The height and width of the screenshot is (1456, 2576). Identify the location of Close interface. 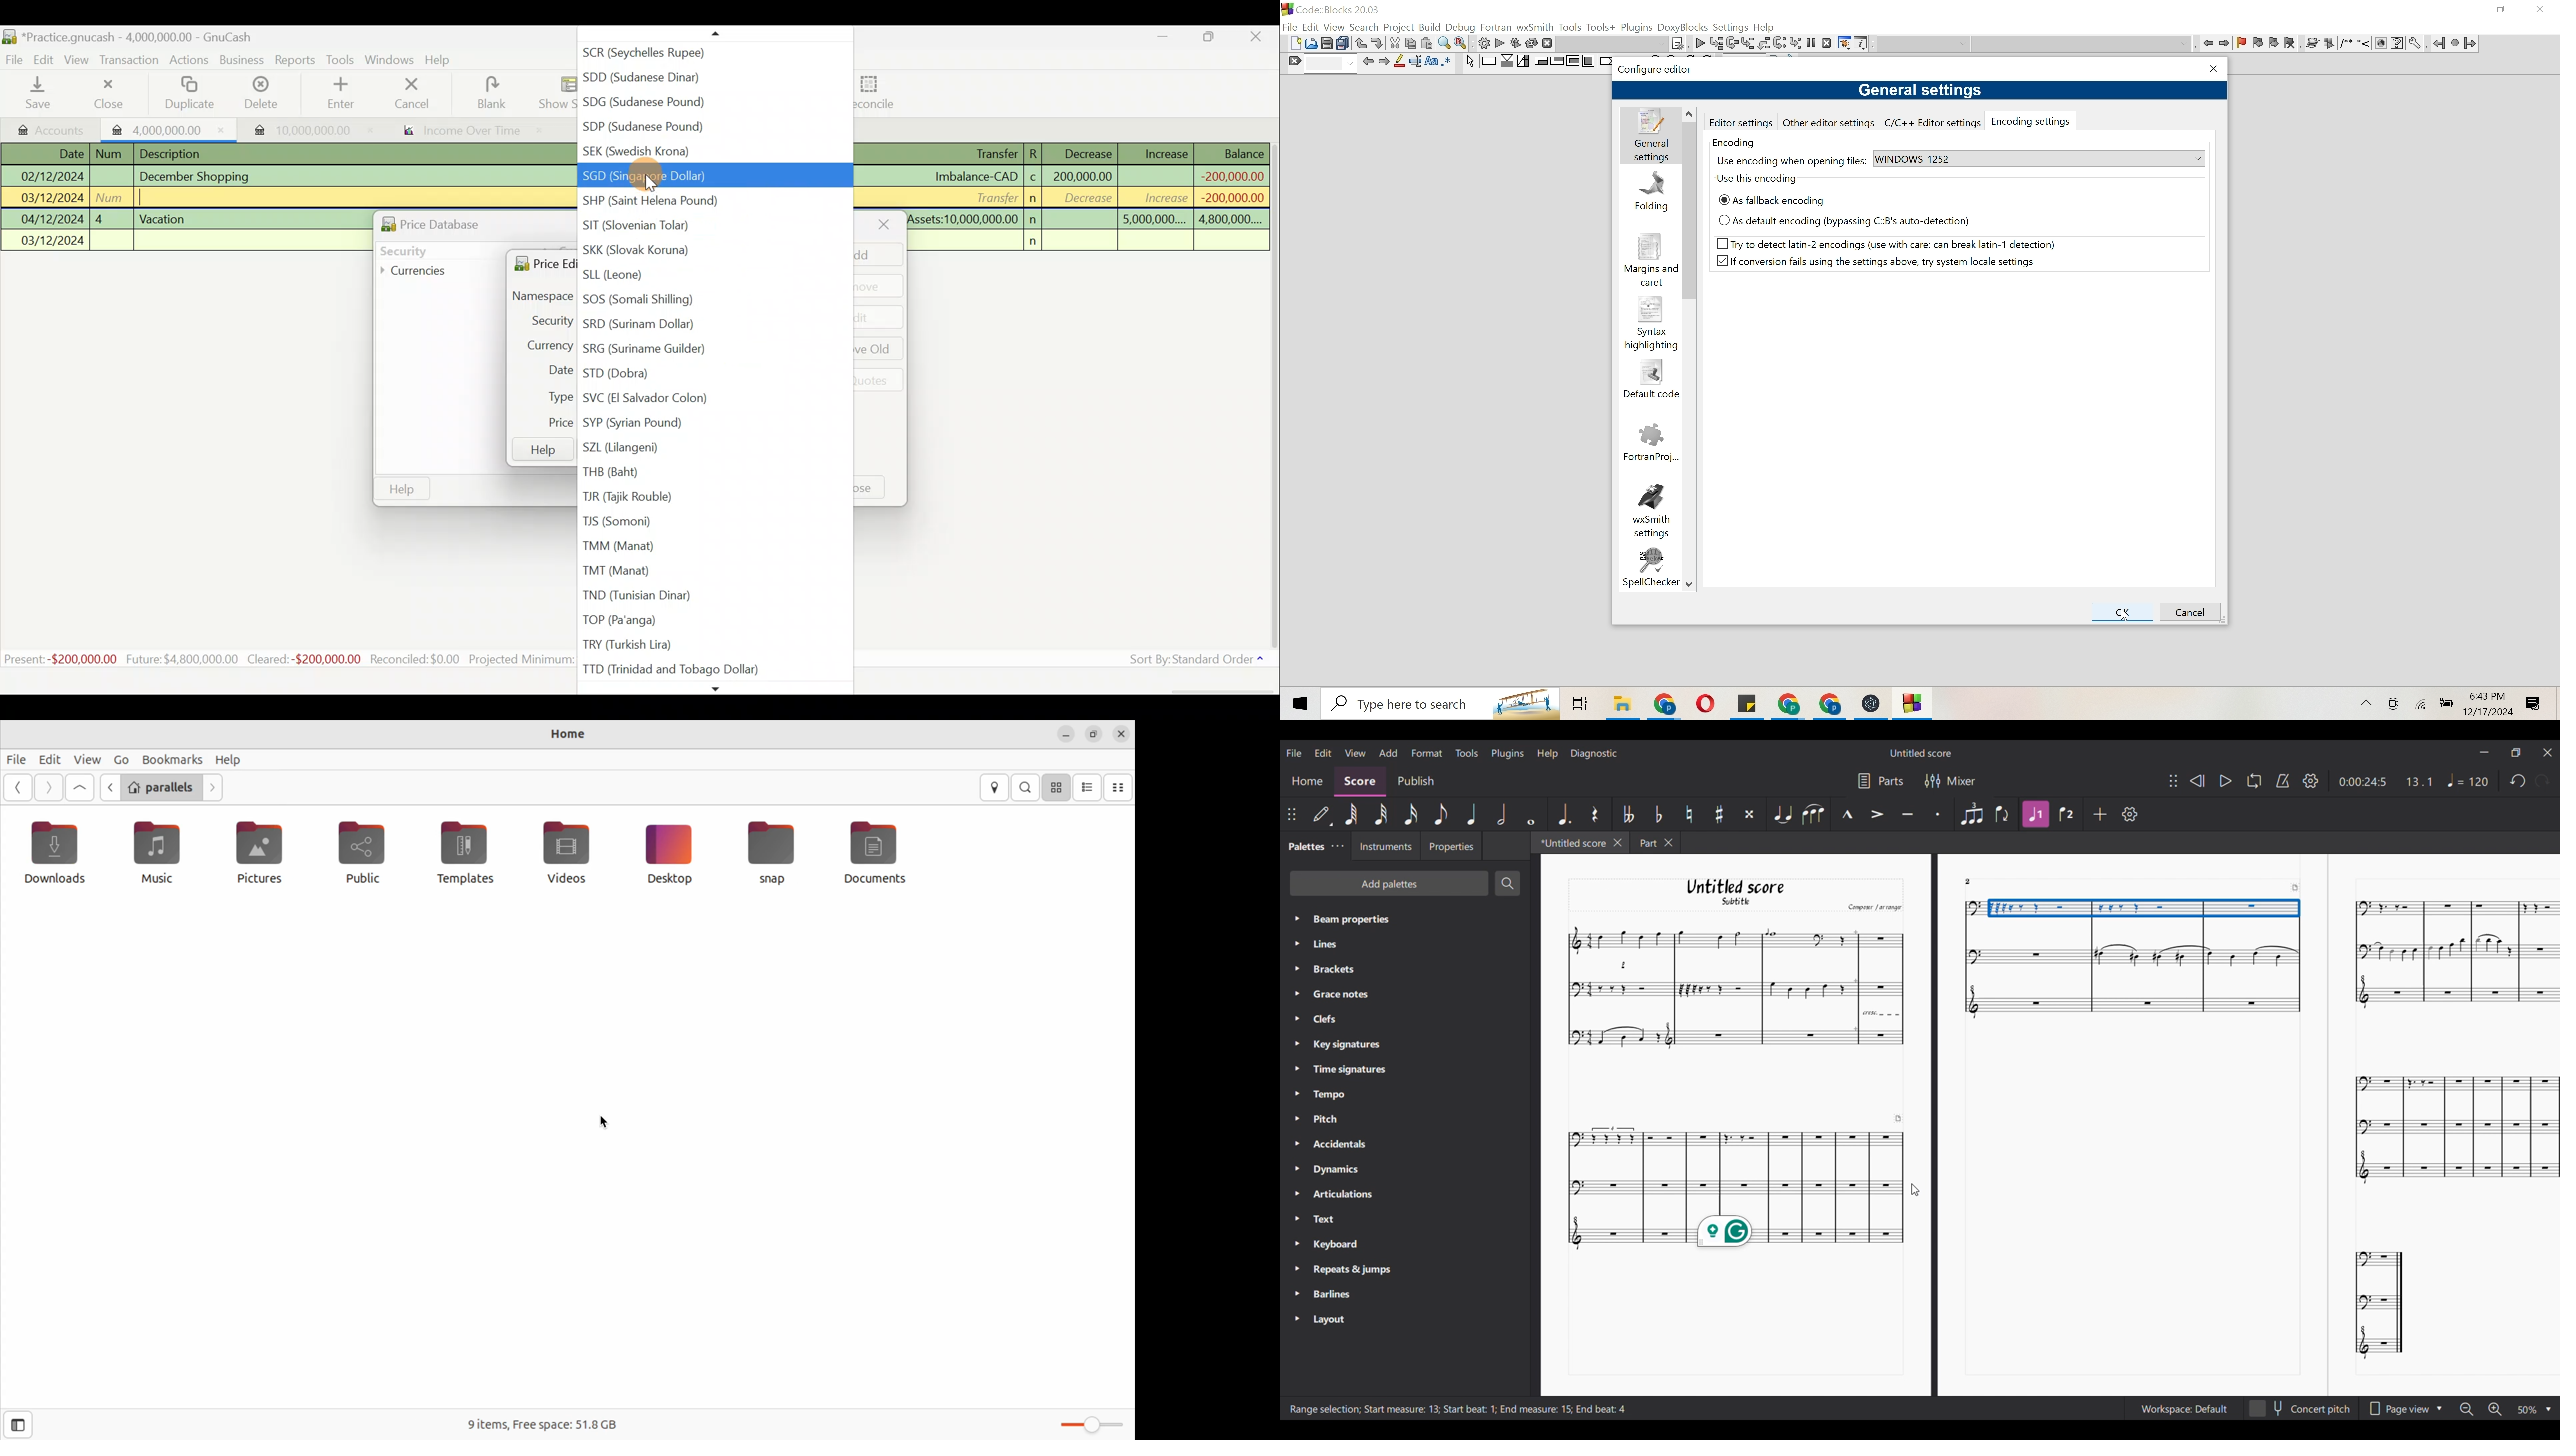
(2547, 753).